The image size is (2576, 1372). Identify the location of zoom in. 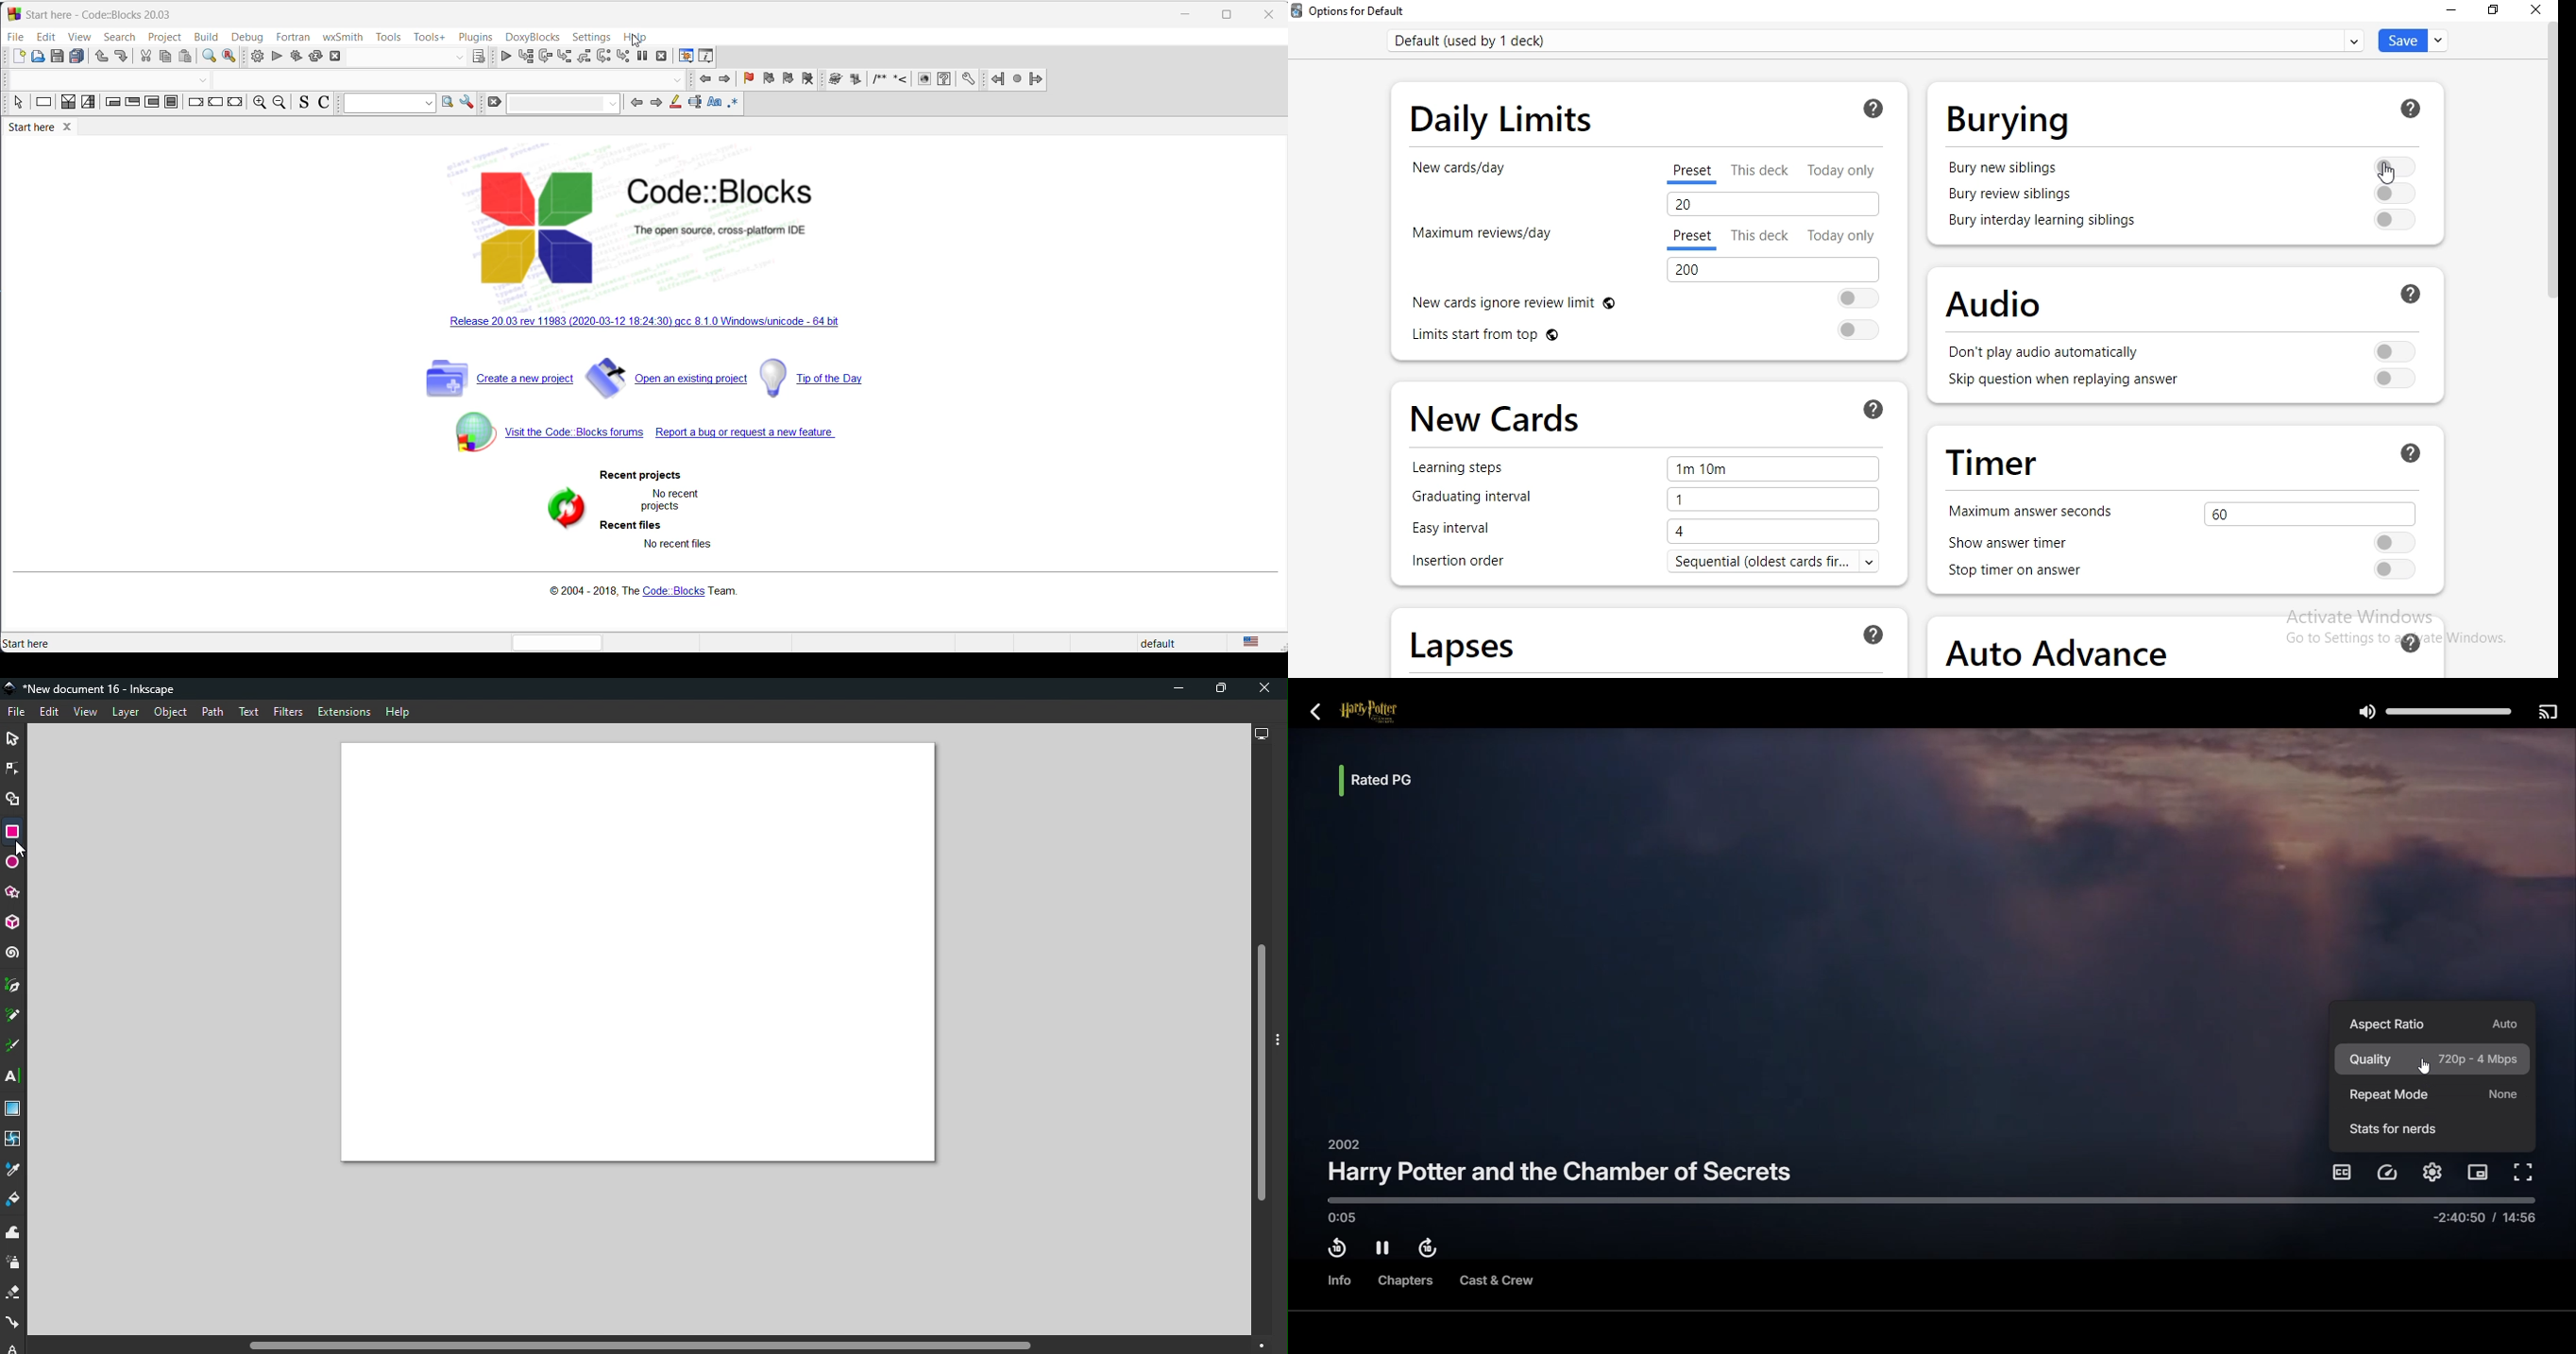
(260, 103).